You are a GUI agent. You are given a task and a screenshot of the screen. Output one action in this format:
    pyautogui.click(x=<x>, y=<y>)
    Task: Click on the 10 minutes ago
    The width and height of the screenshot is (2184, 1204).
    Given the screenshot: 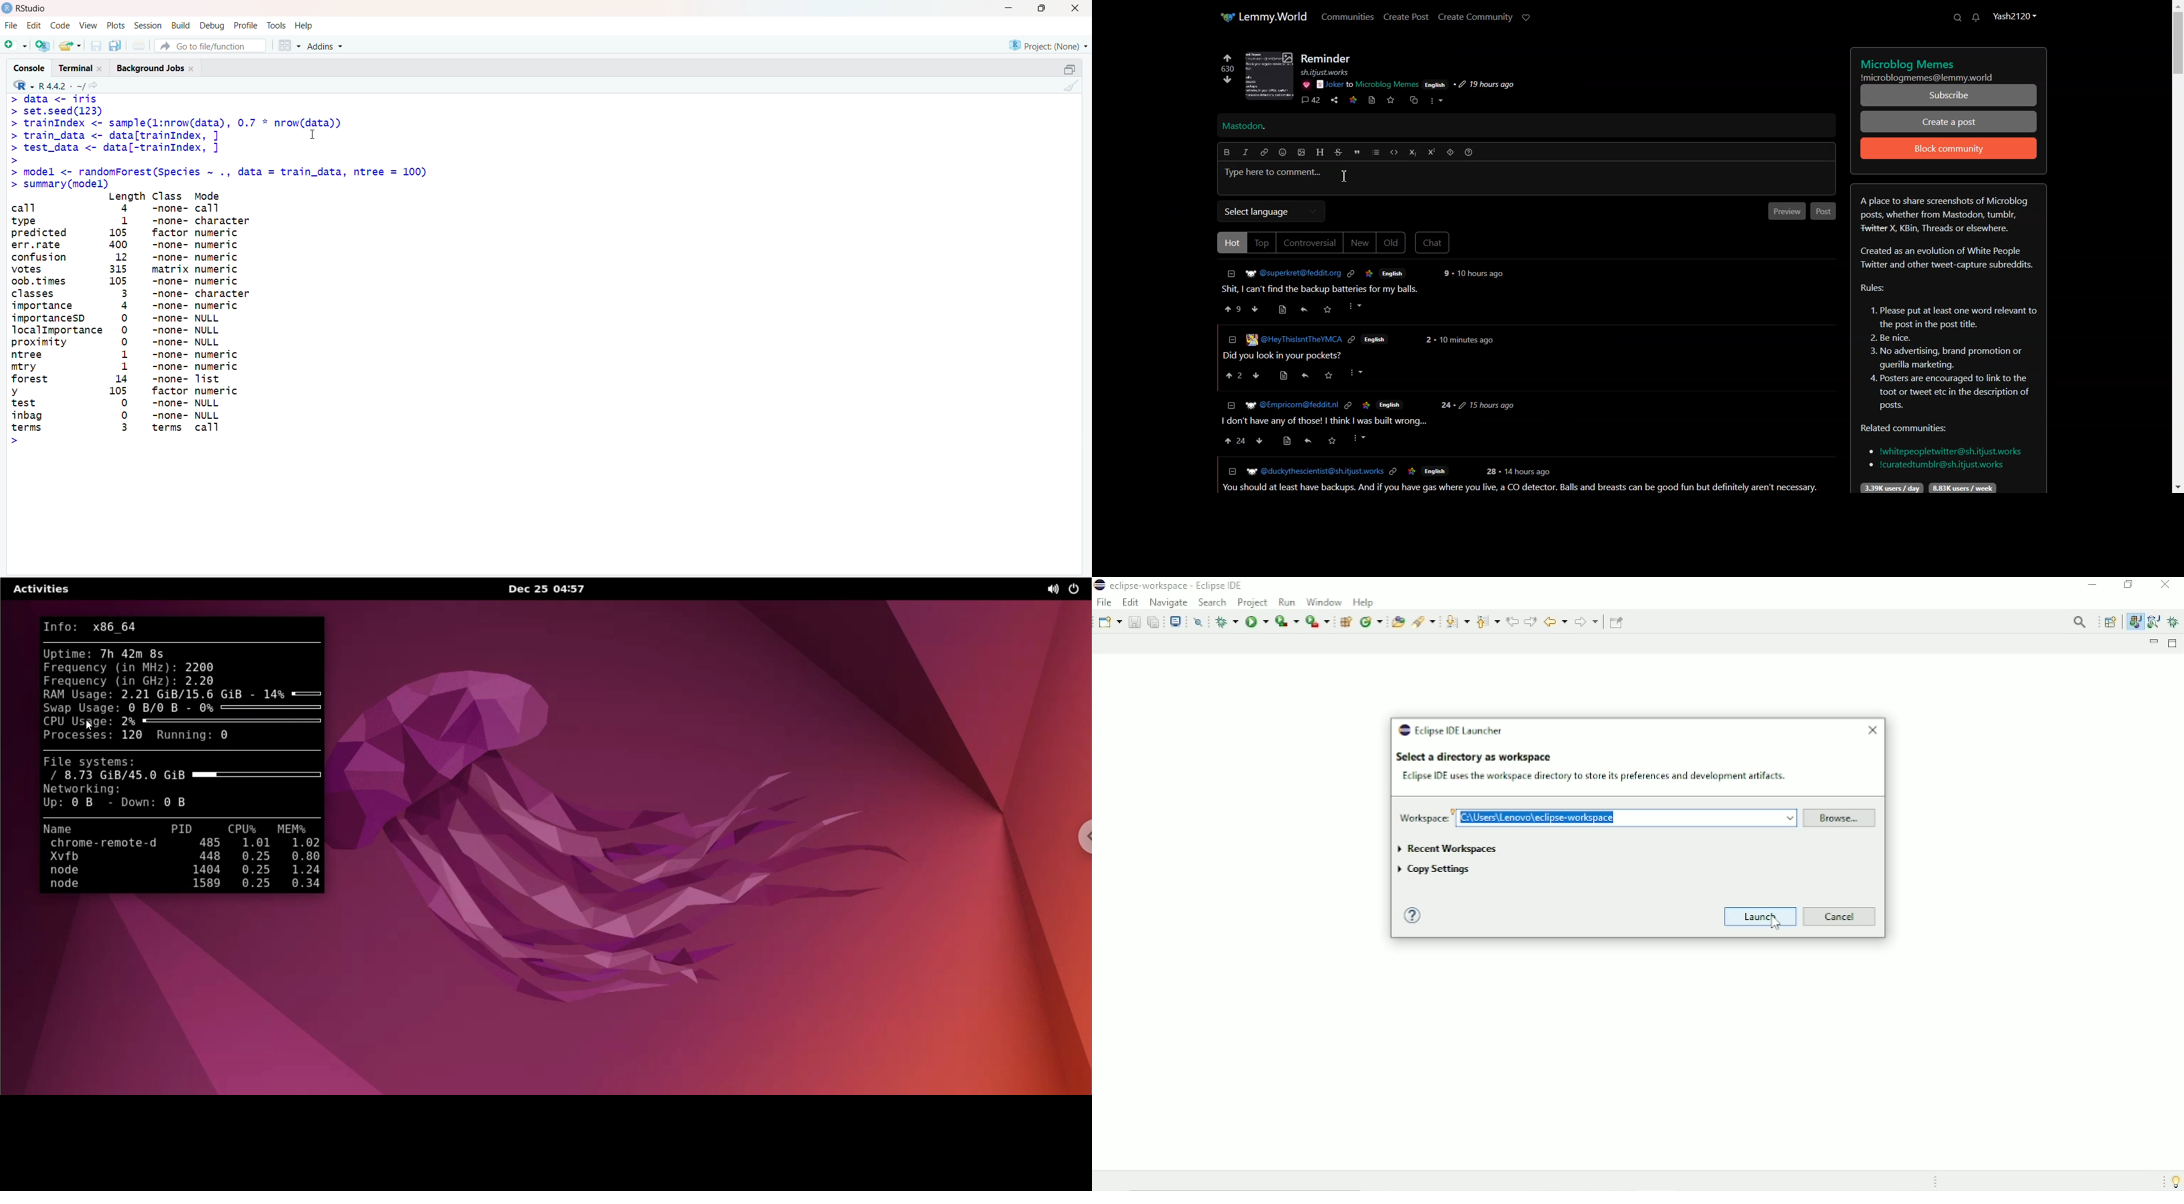 What is the action you would take?
    pyautogui.click(x=1466, y=342)
    